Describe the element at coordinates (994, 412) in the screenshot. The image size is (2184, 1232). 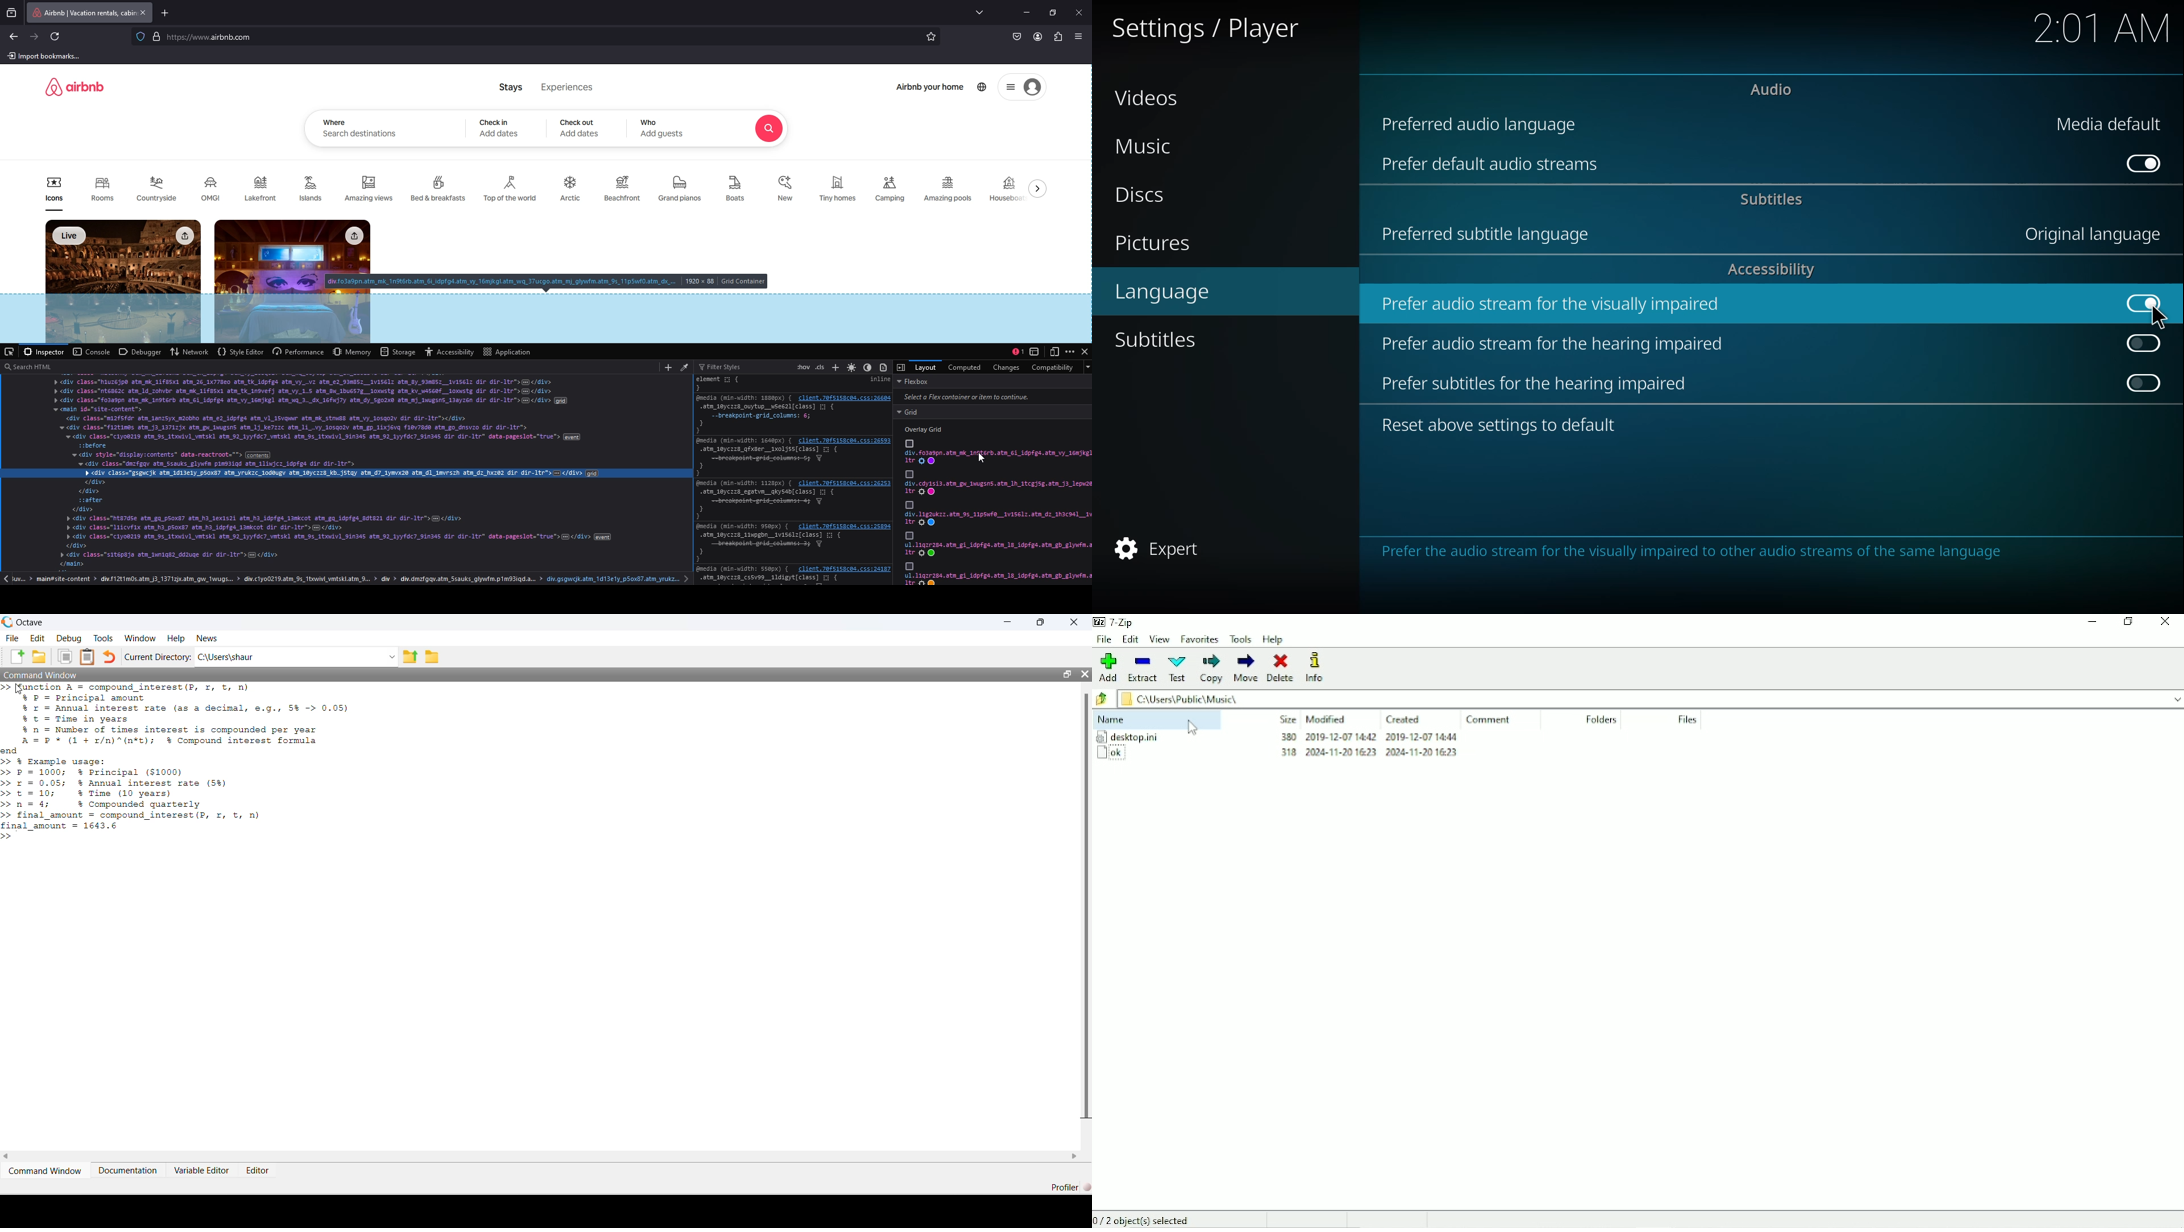
I see `grid` at that location.